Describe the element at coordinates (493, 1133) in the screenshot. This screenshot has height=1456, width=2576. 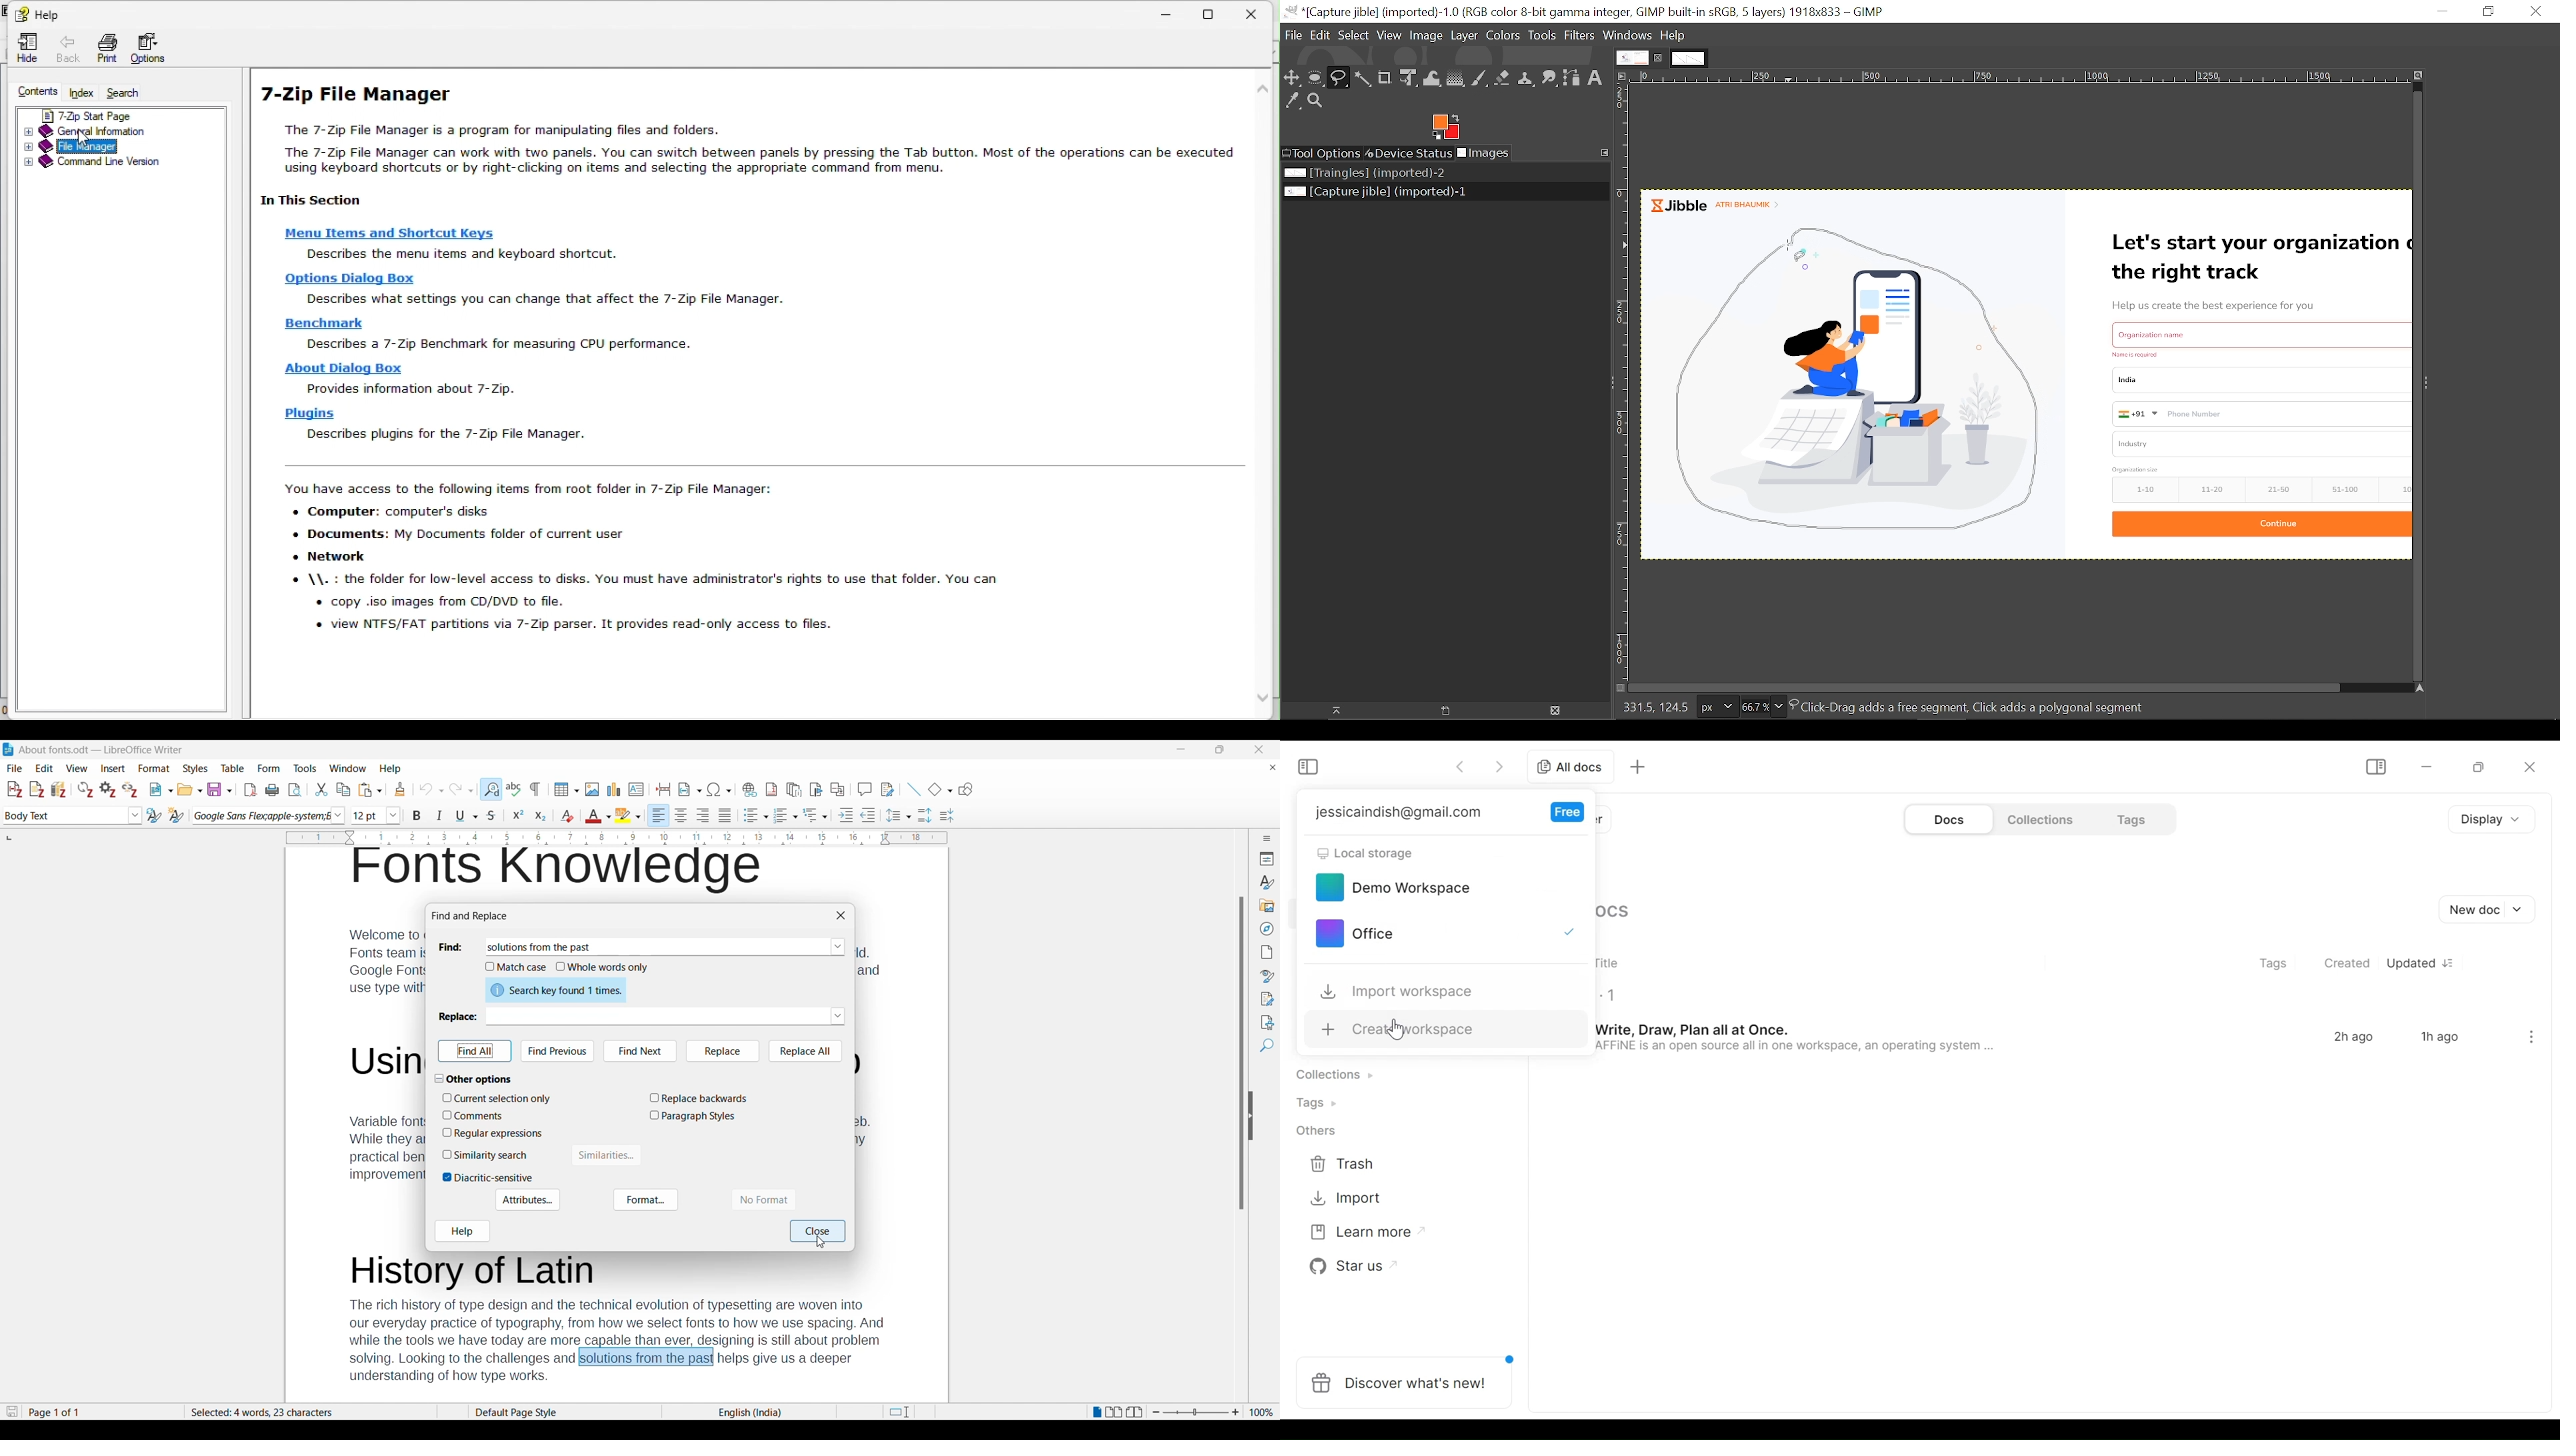
I see `Toggle for Regular expressions` at that location.